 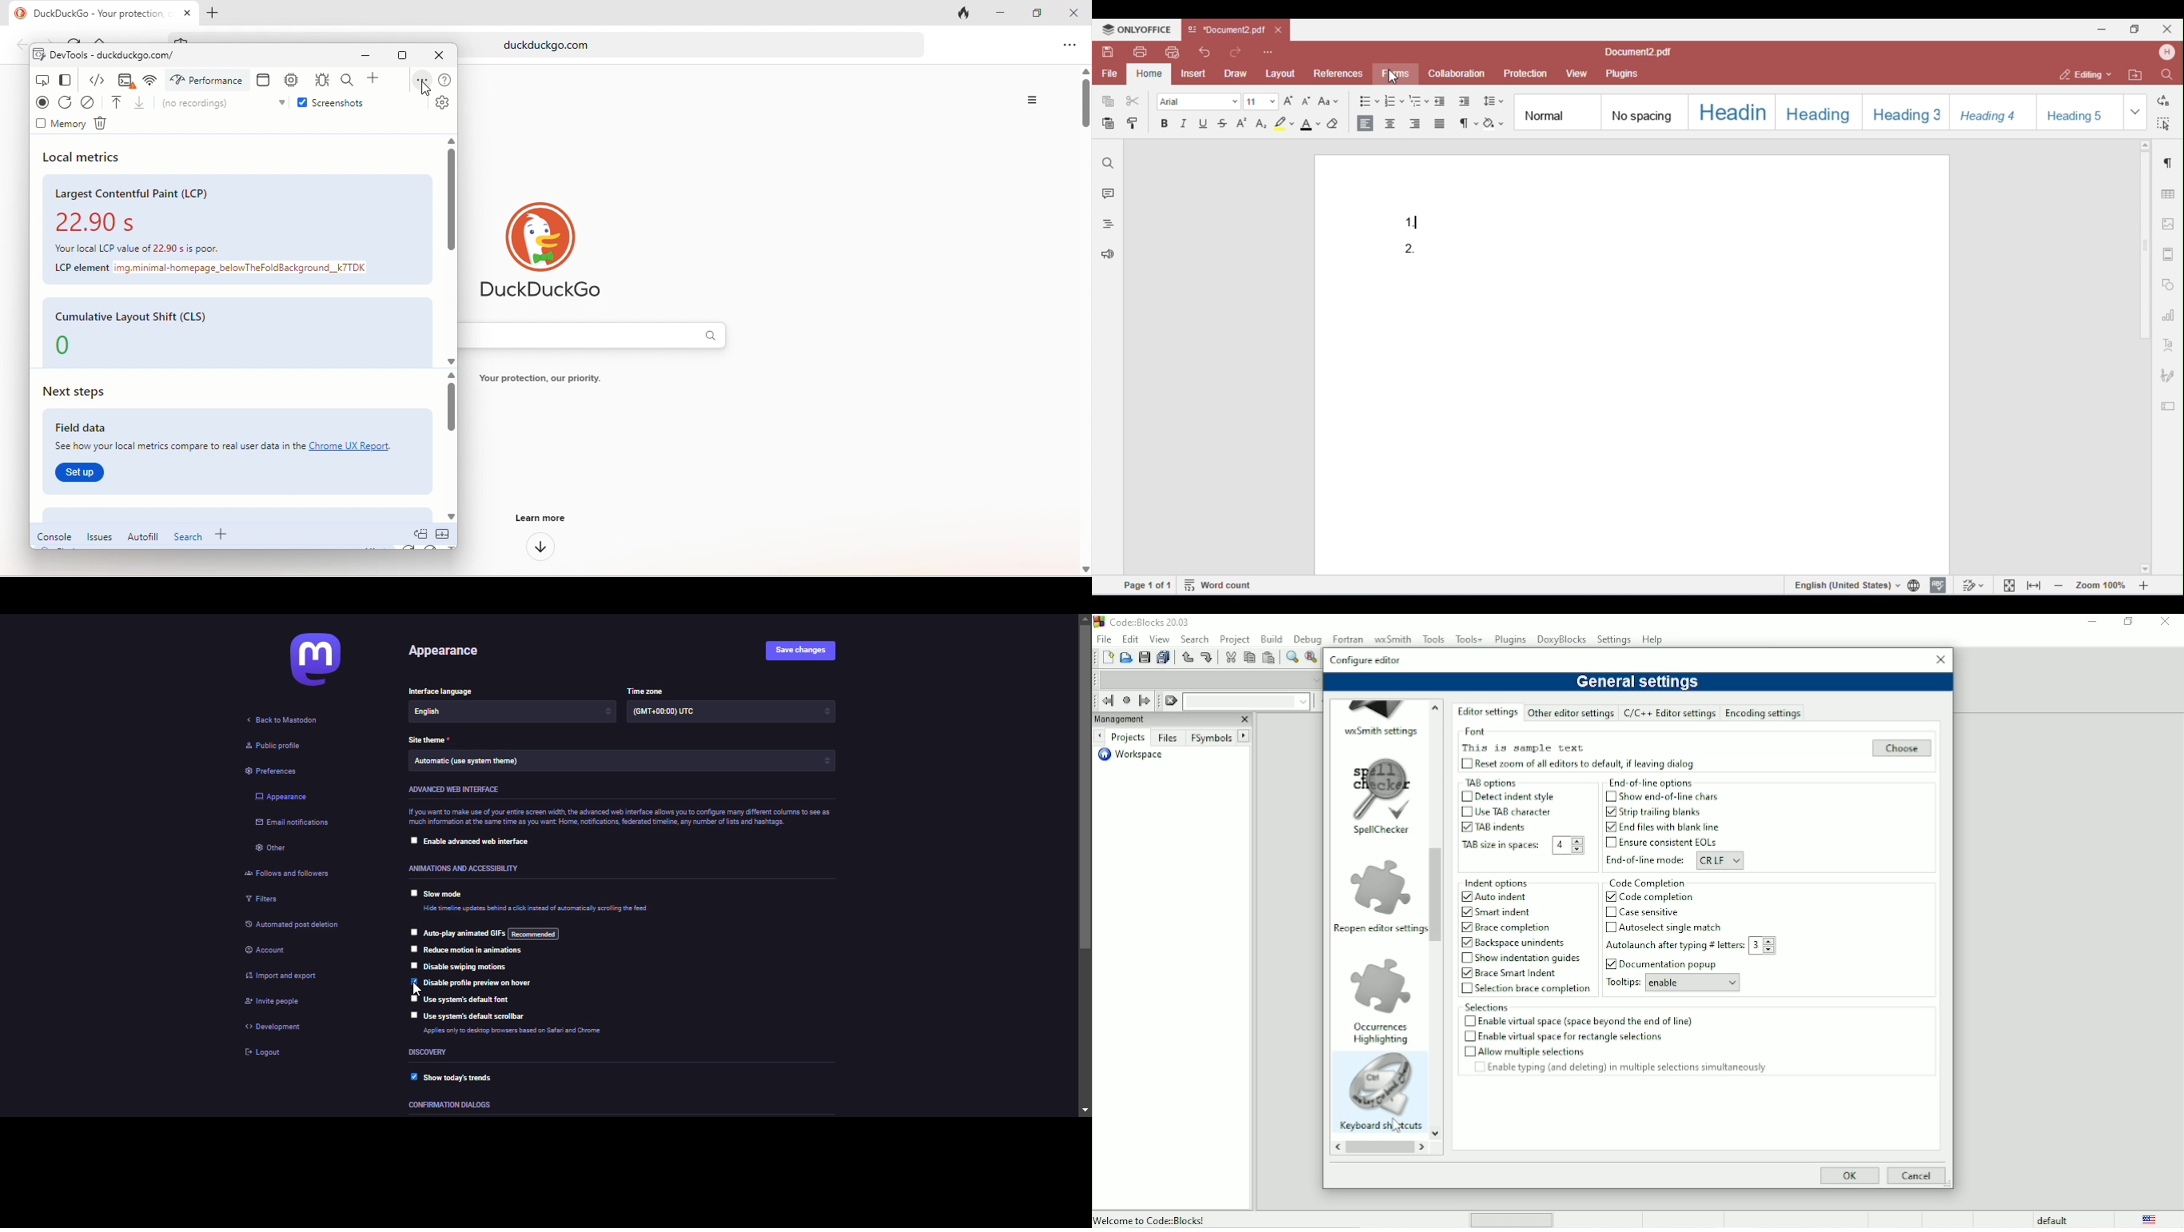 I want to click on Show indentation guides, so click(x=1529, y=958).